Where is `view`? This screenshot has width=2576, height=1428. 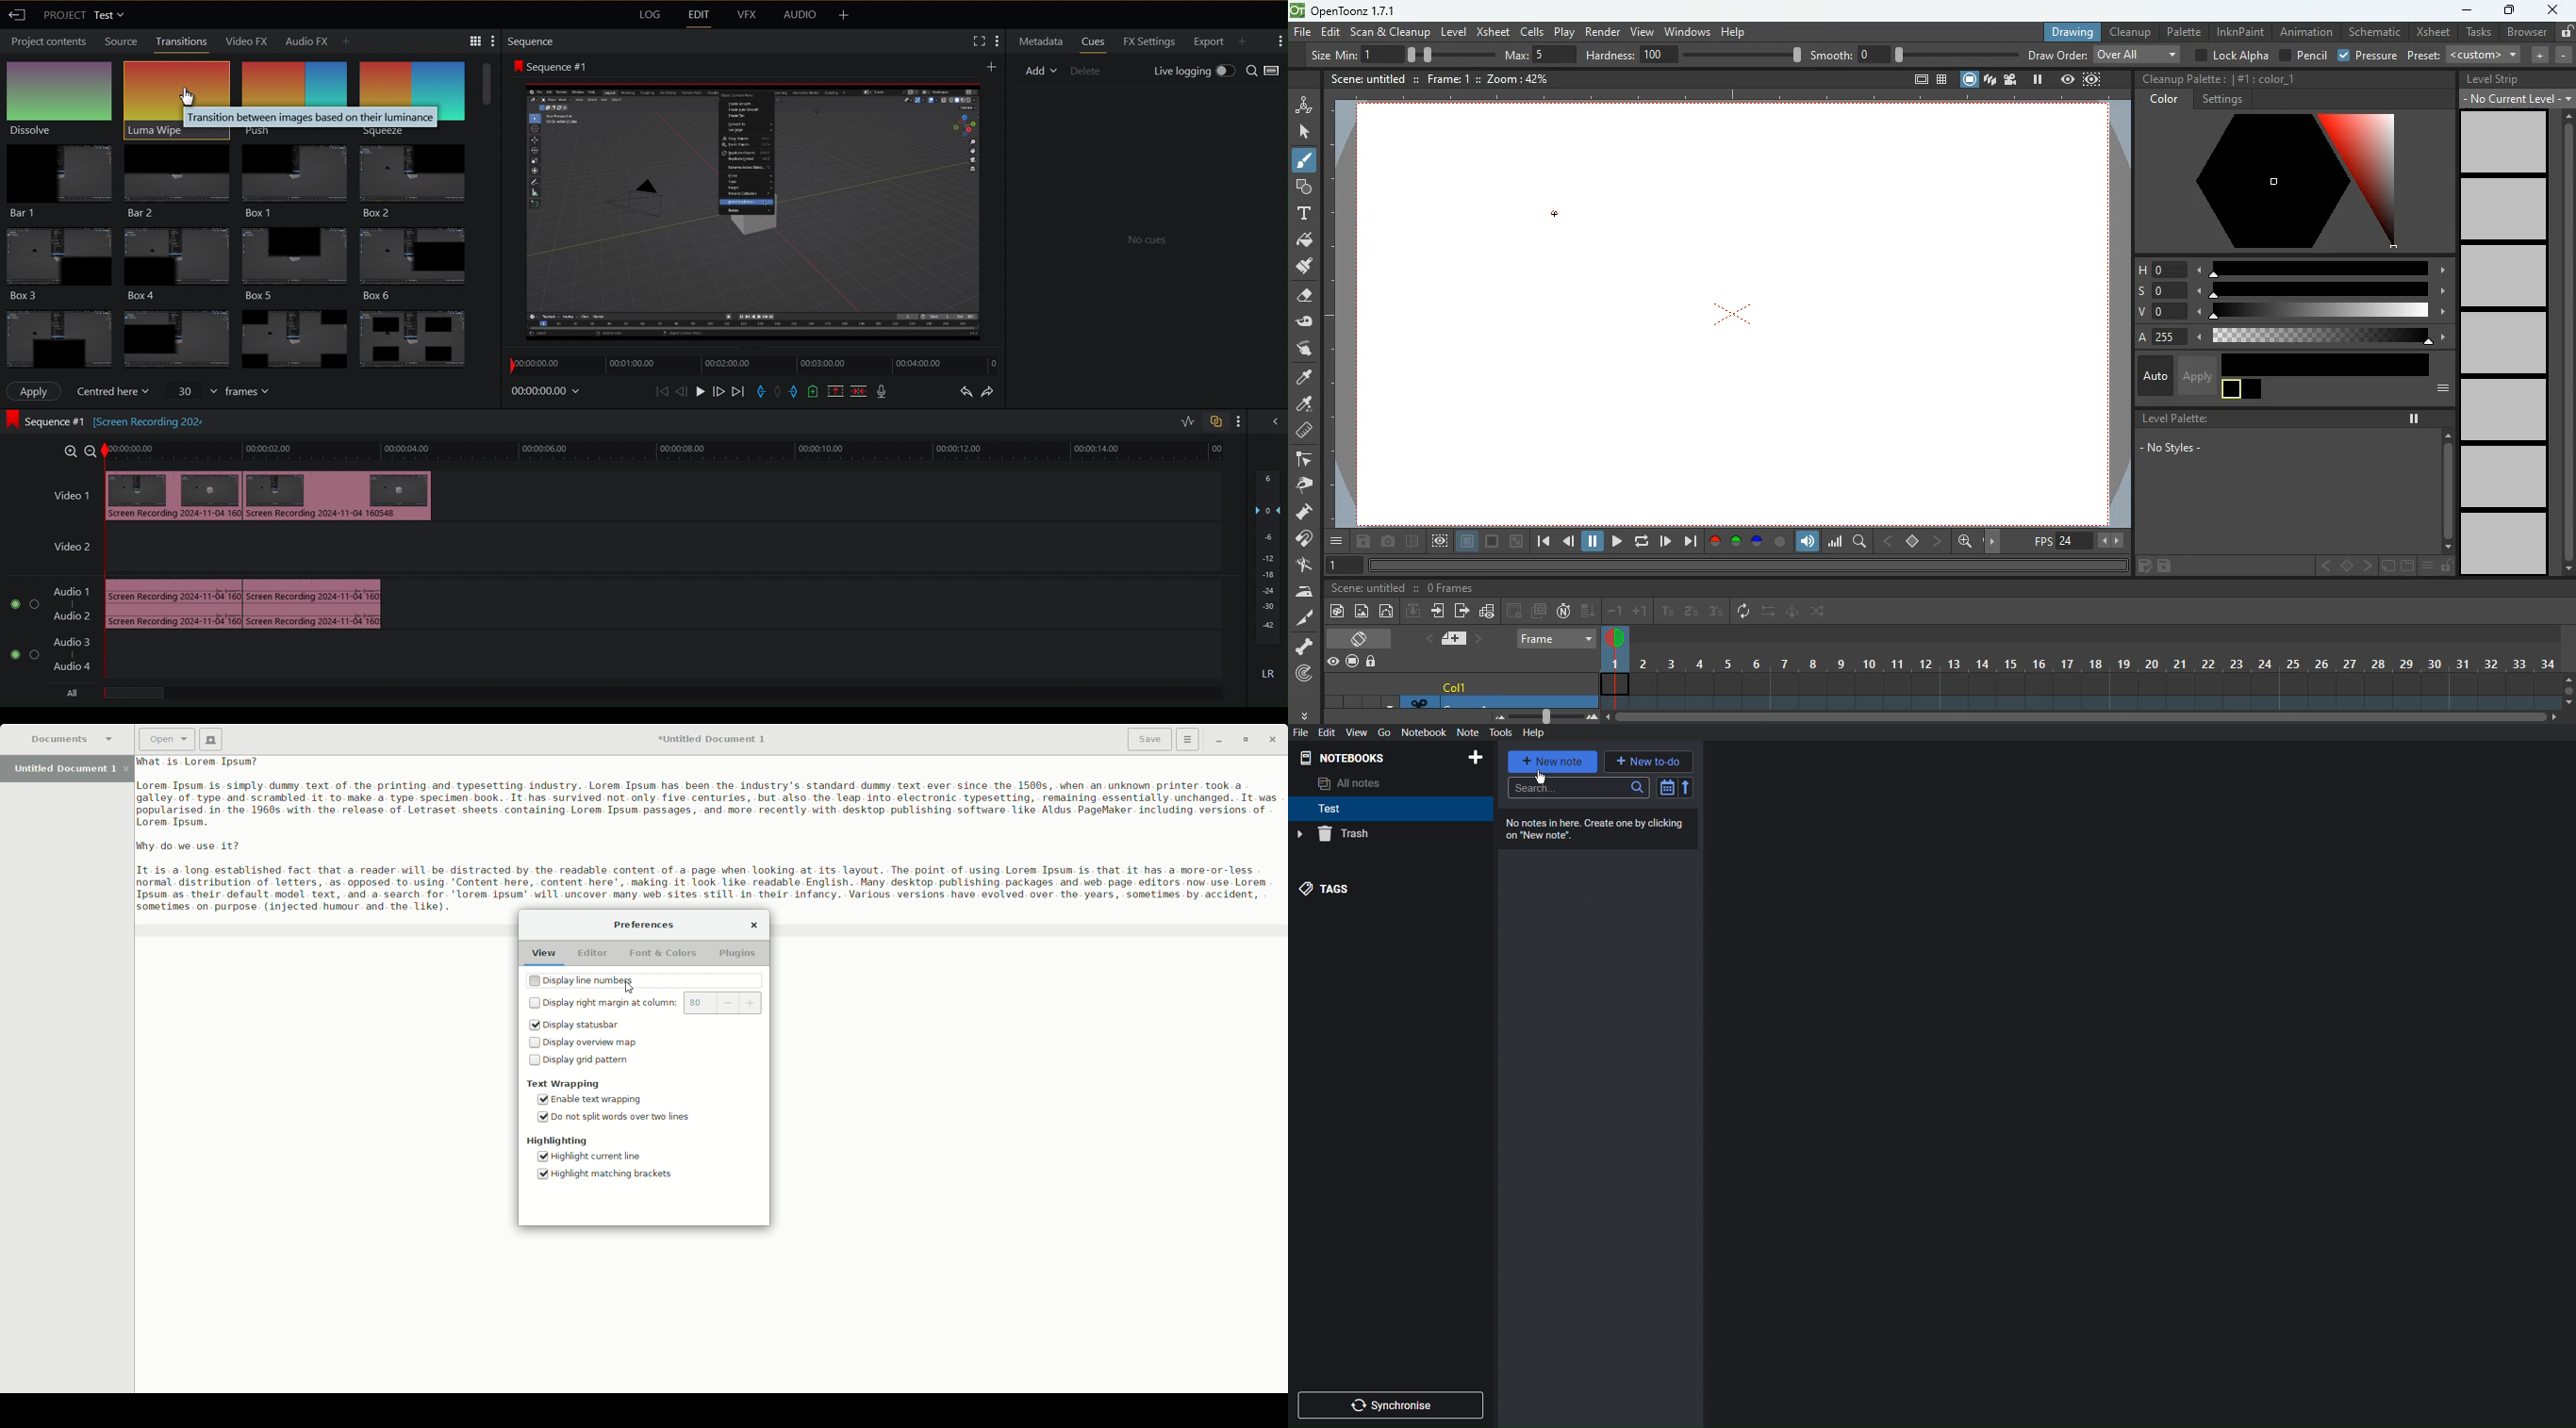 view is located at coordinates (1641, 29).